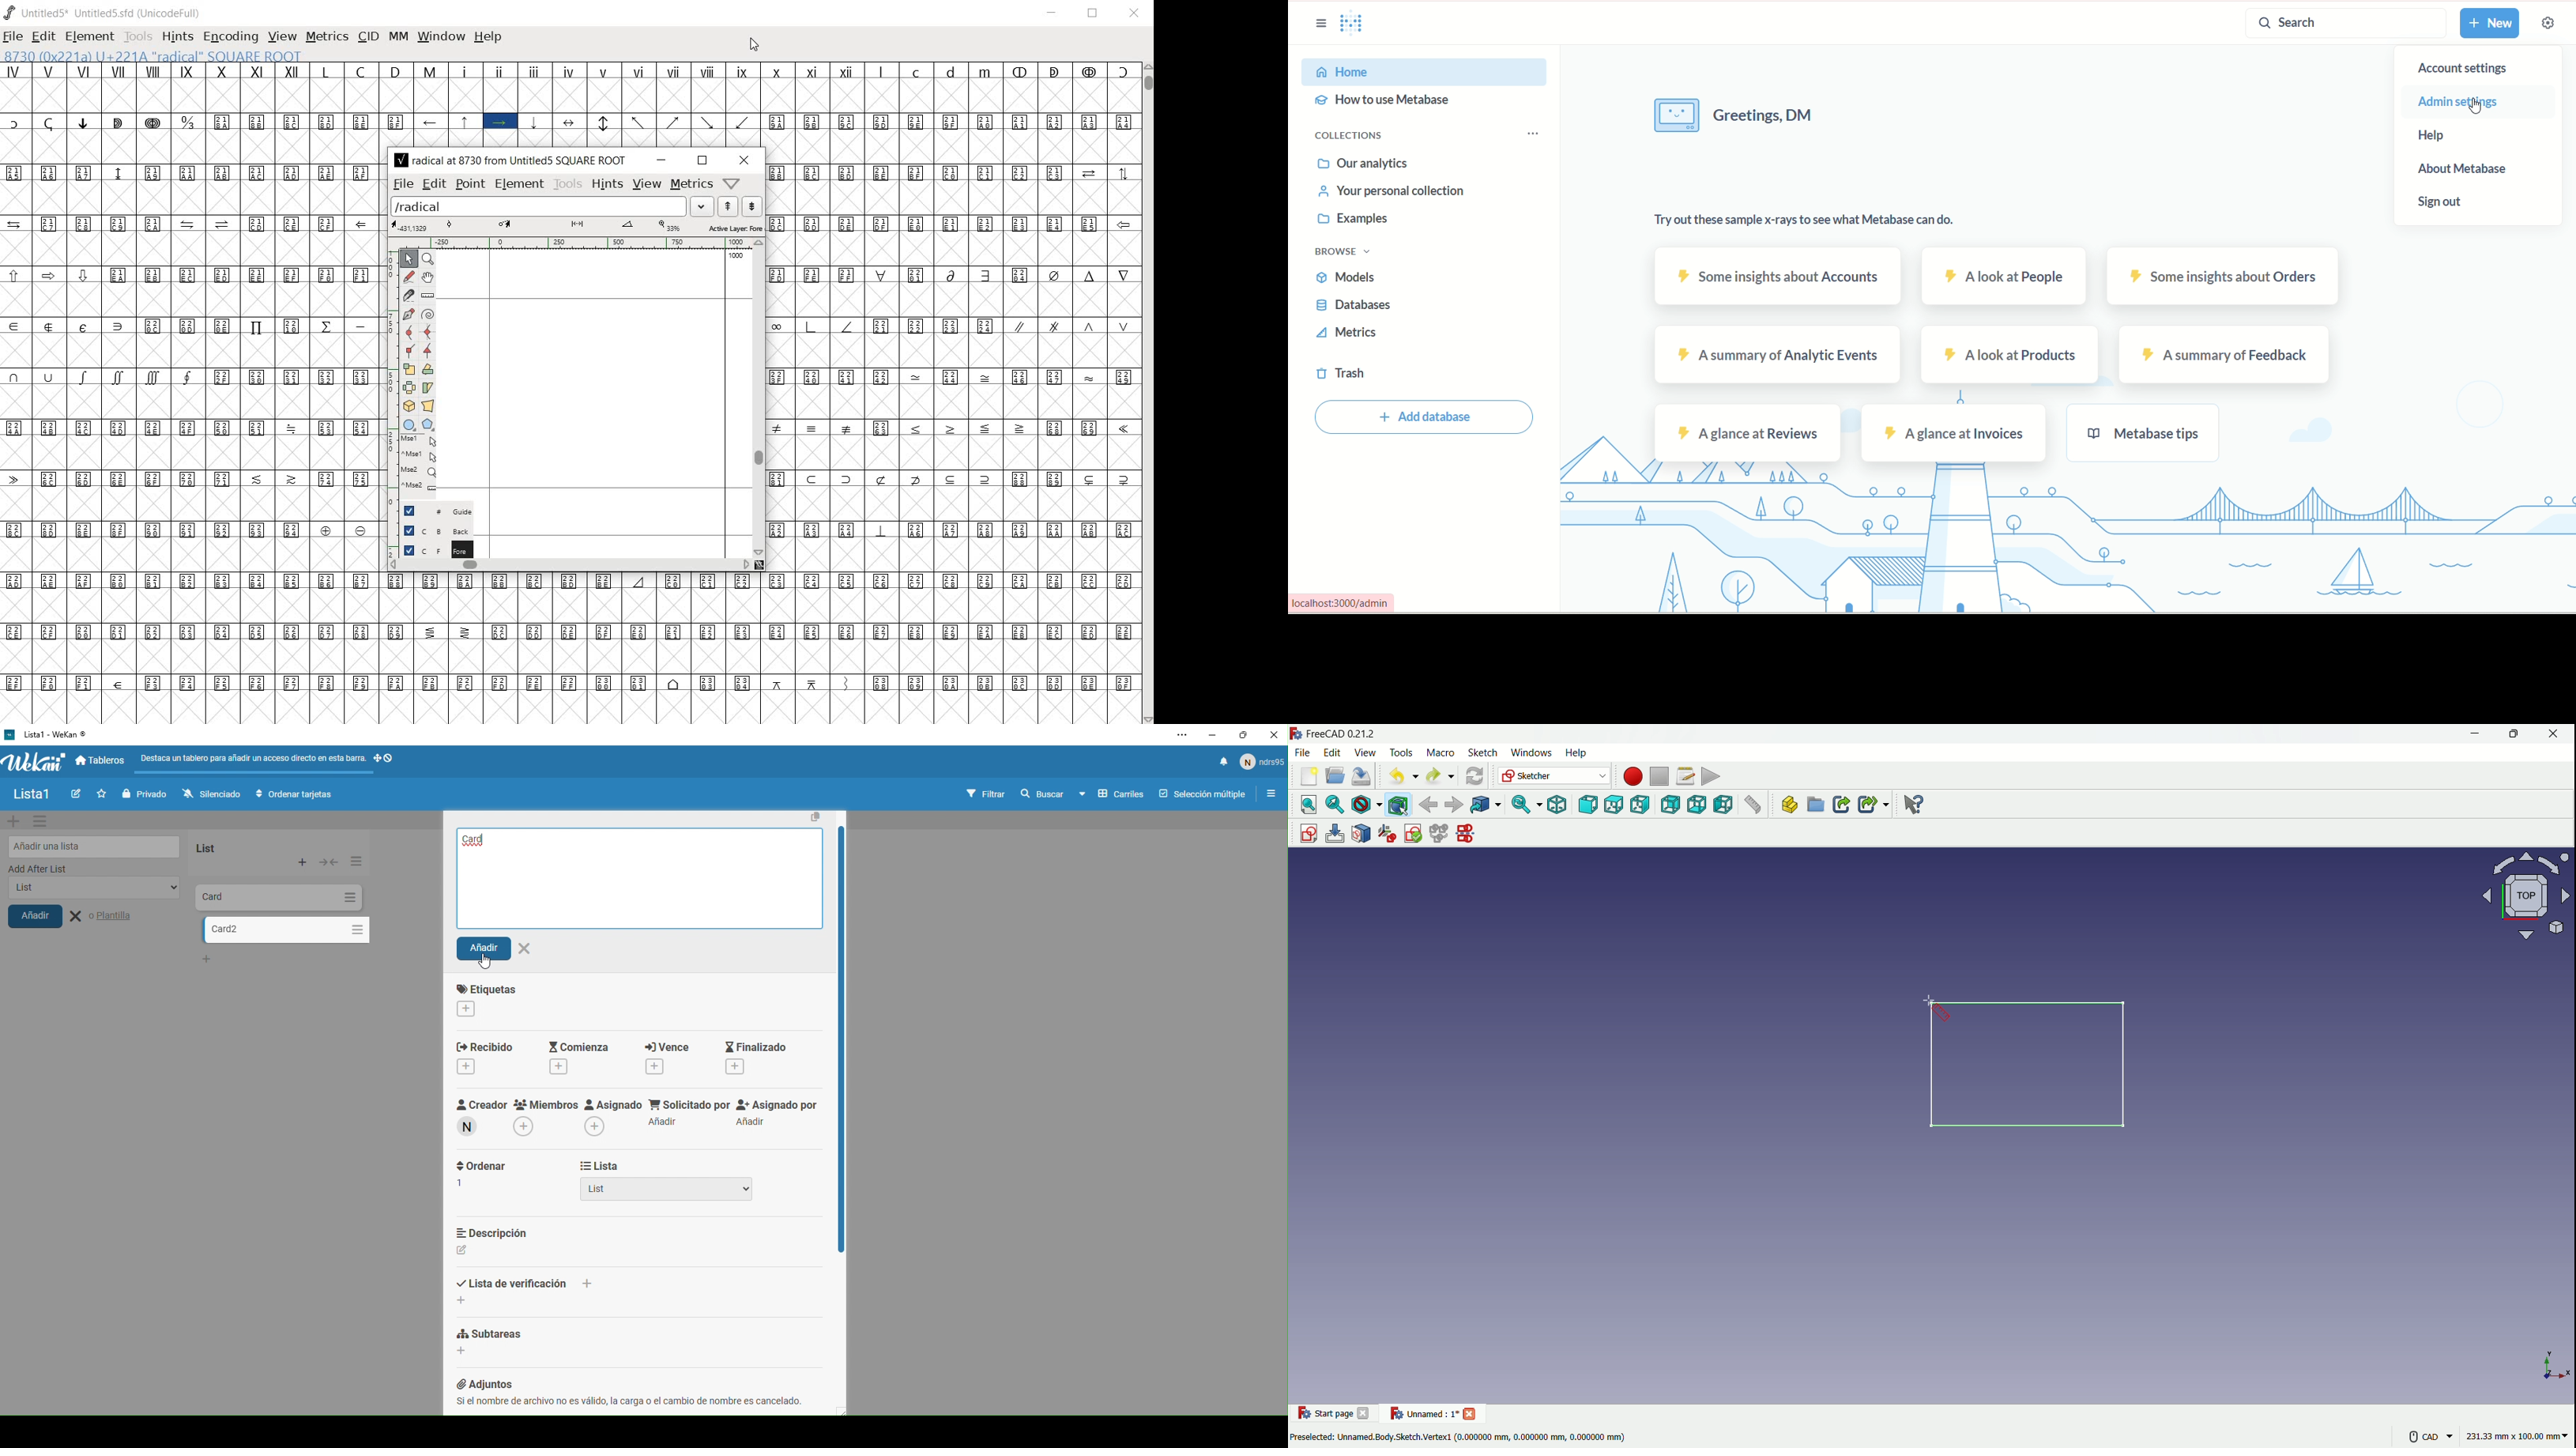 The width and height of the screenshot is (2576, 1456). Describe the element at coordinates (1522, 805) in the screenshot. I see `sync view` at that location.